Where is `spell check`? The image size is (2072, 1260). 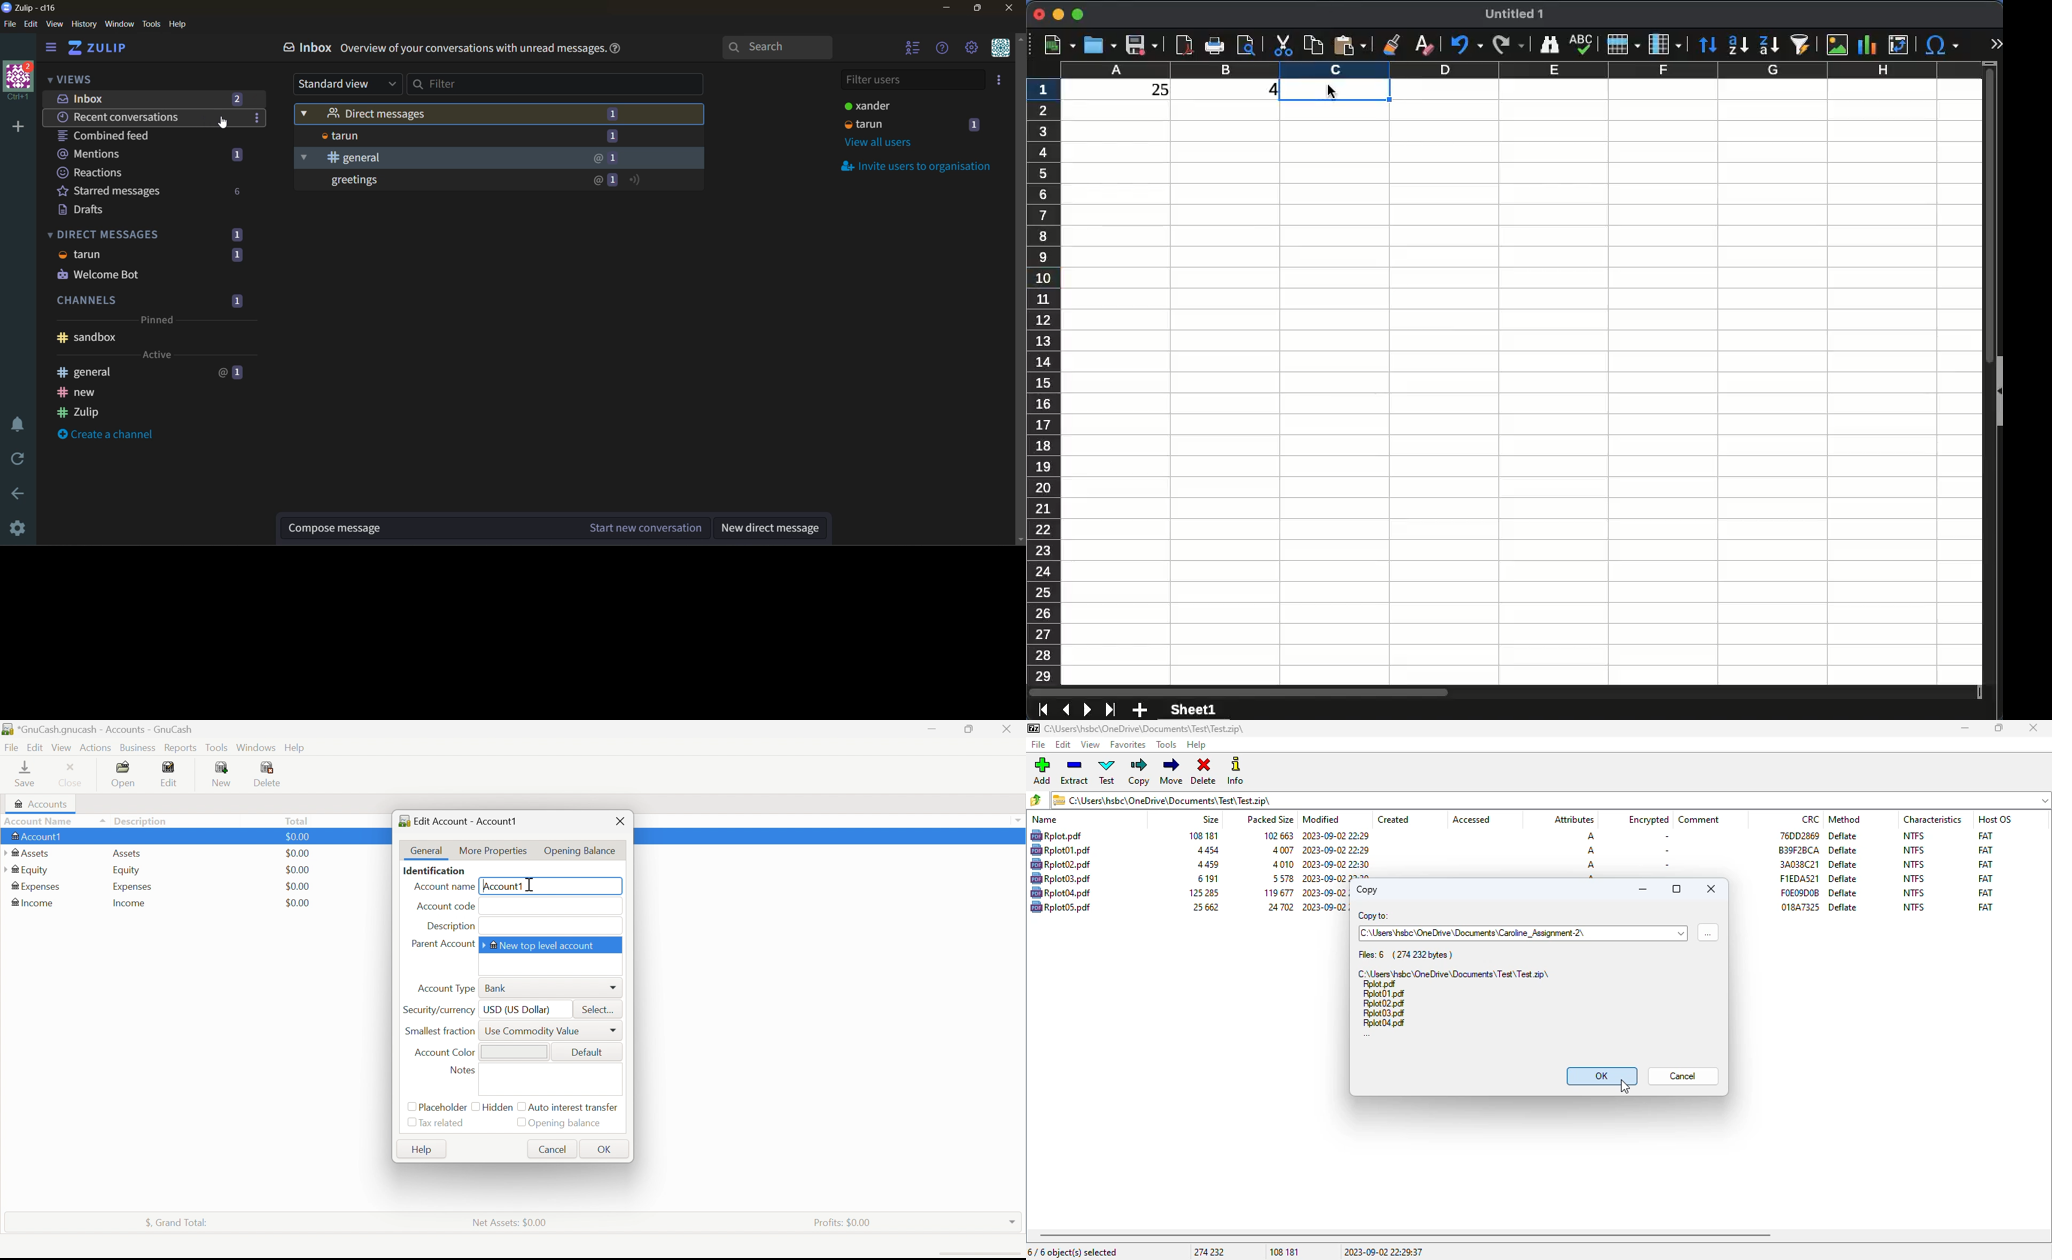 spell check is located at coordinates (1582, 45).